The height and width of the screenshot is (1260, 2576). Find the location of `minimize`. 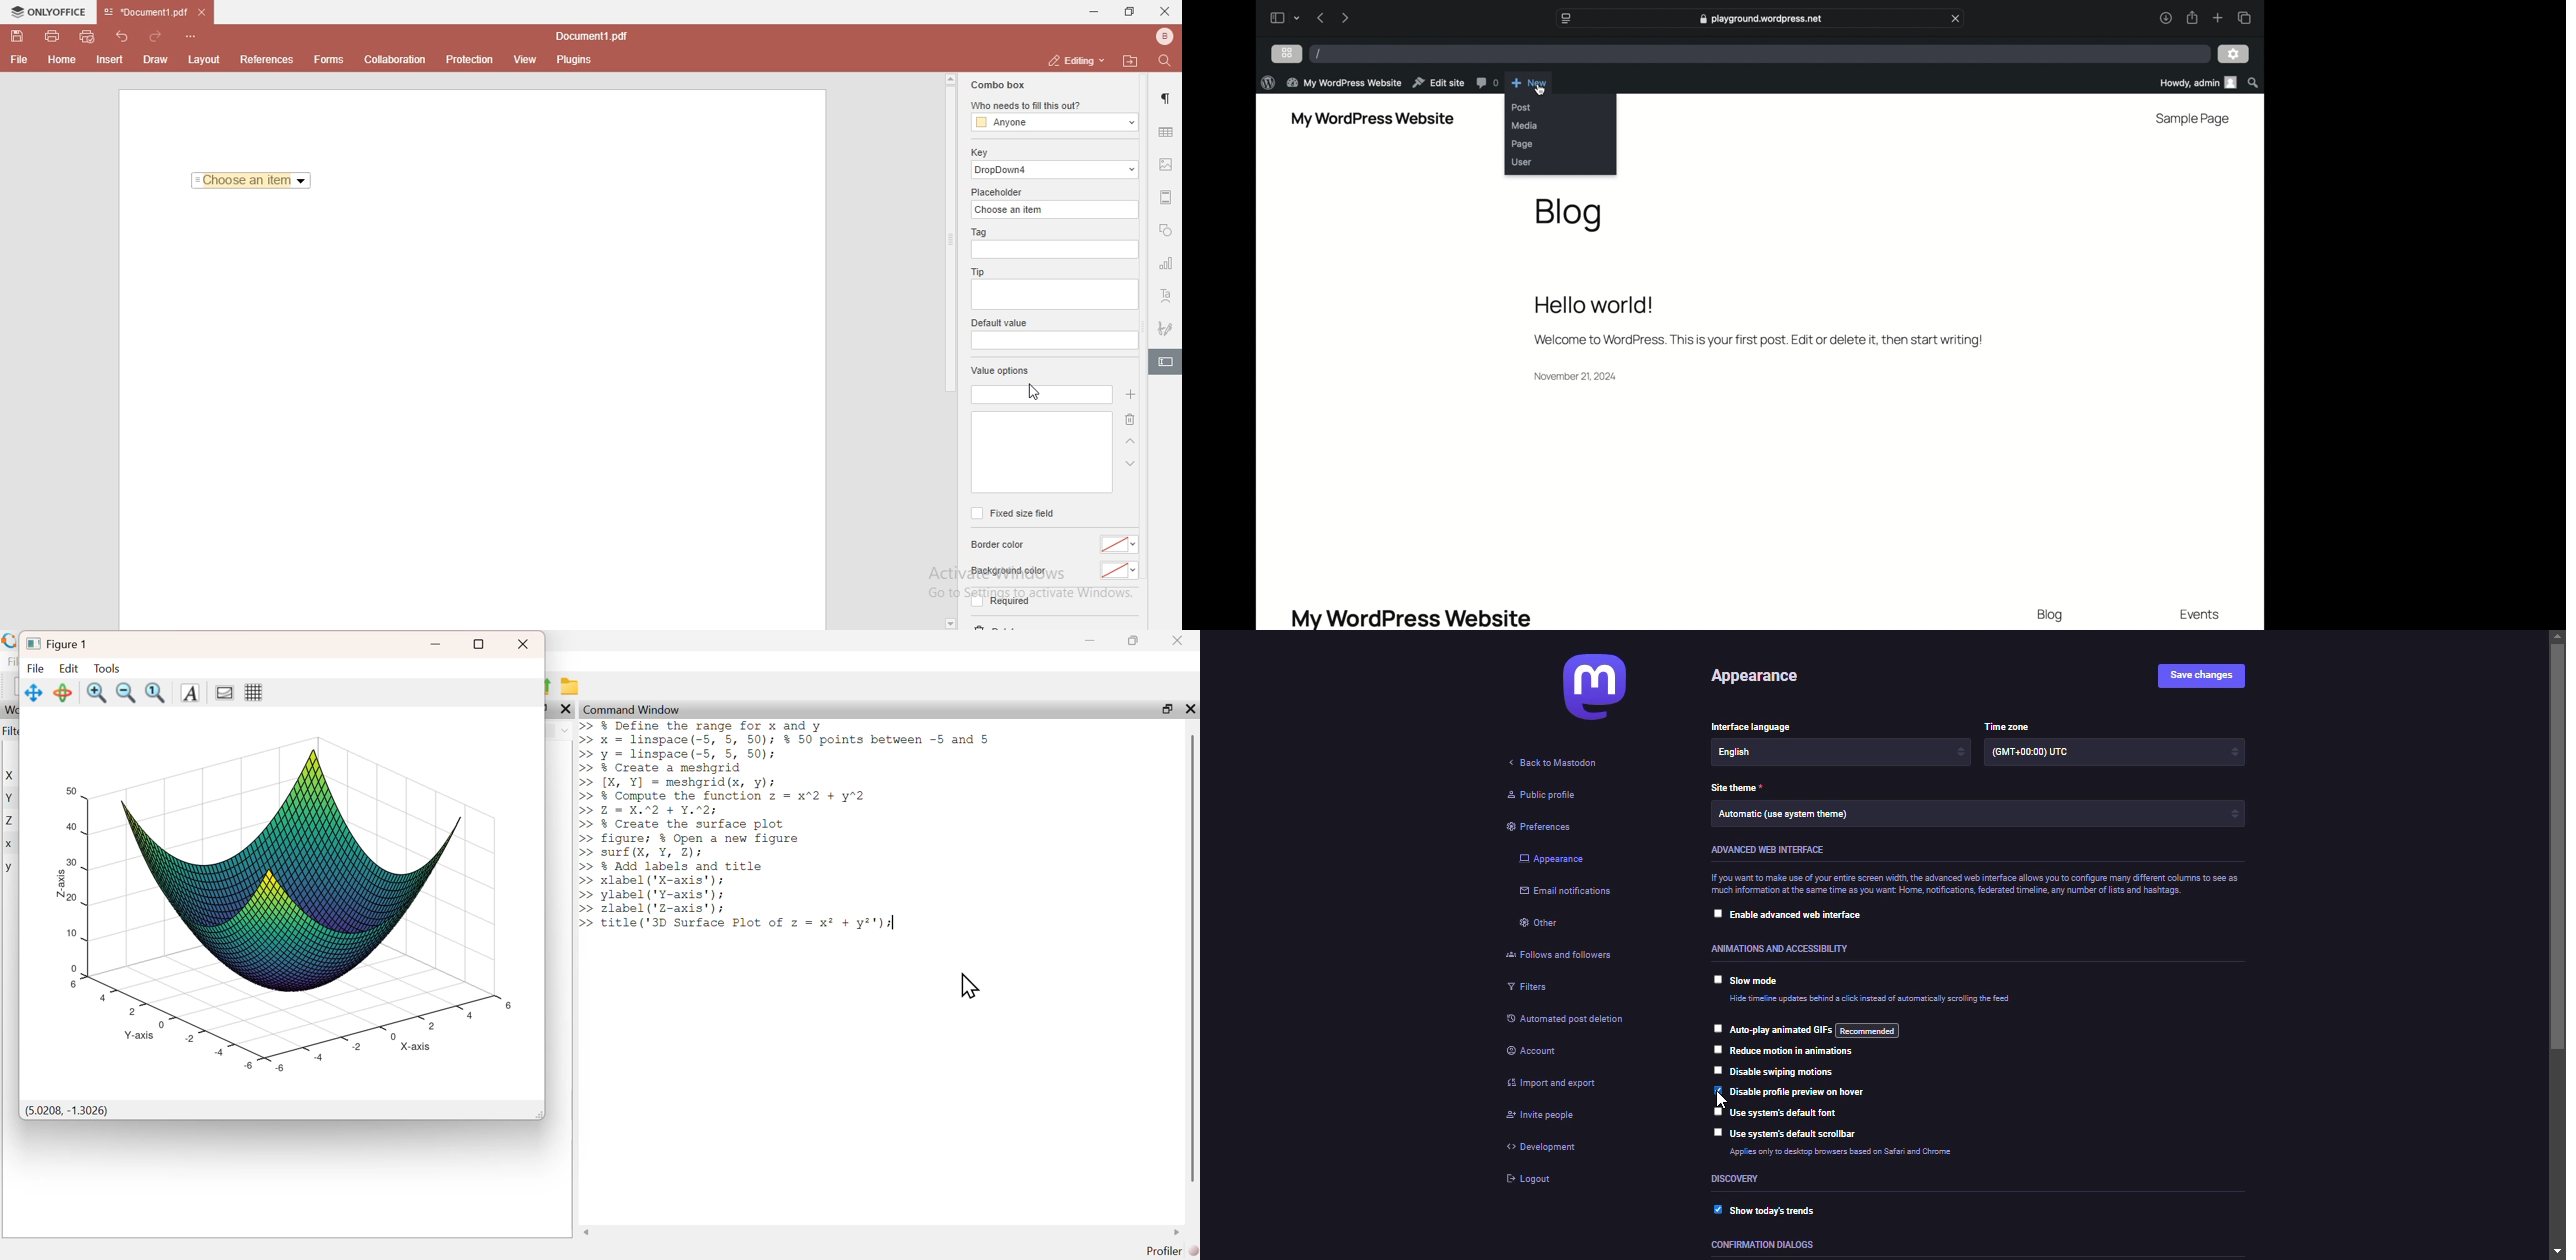

minimize is located at coordinates (437, 644).